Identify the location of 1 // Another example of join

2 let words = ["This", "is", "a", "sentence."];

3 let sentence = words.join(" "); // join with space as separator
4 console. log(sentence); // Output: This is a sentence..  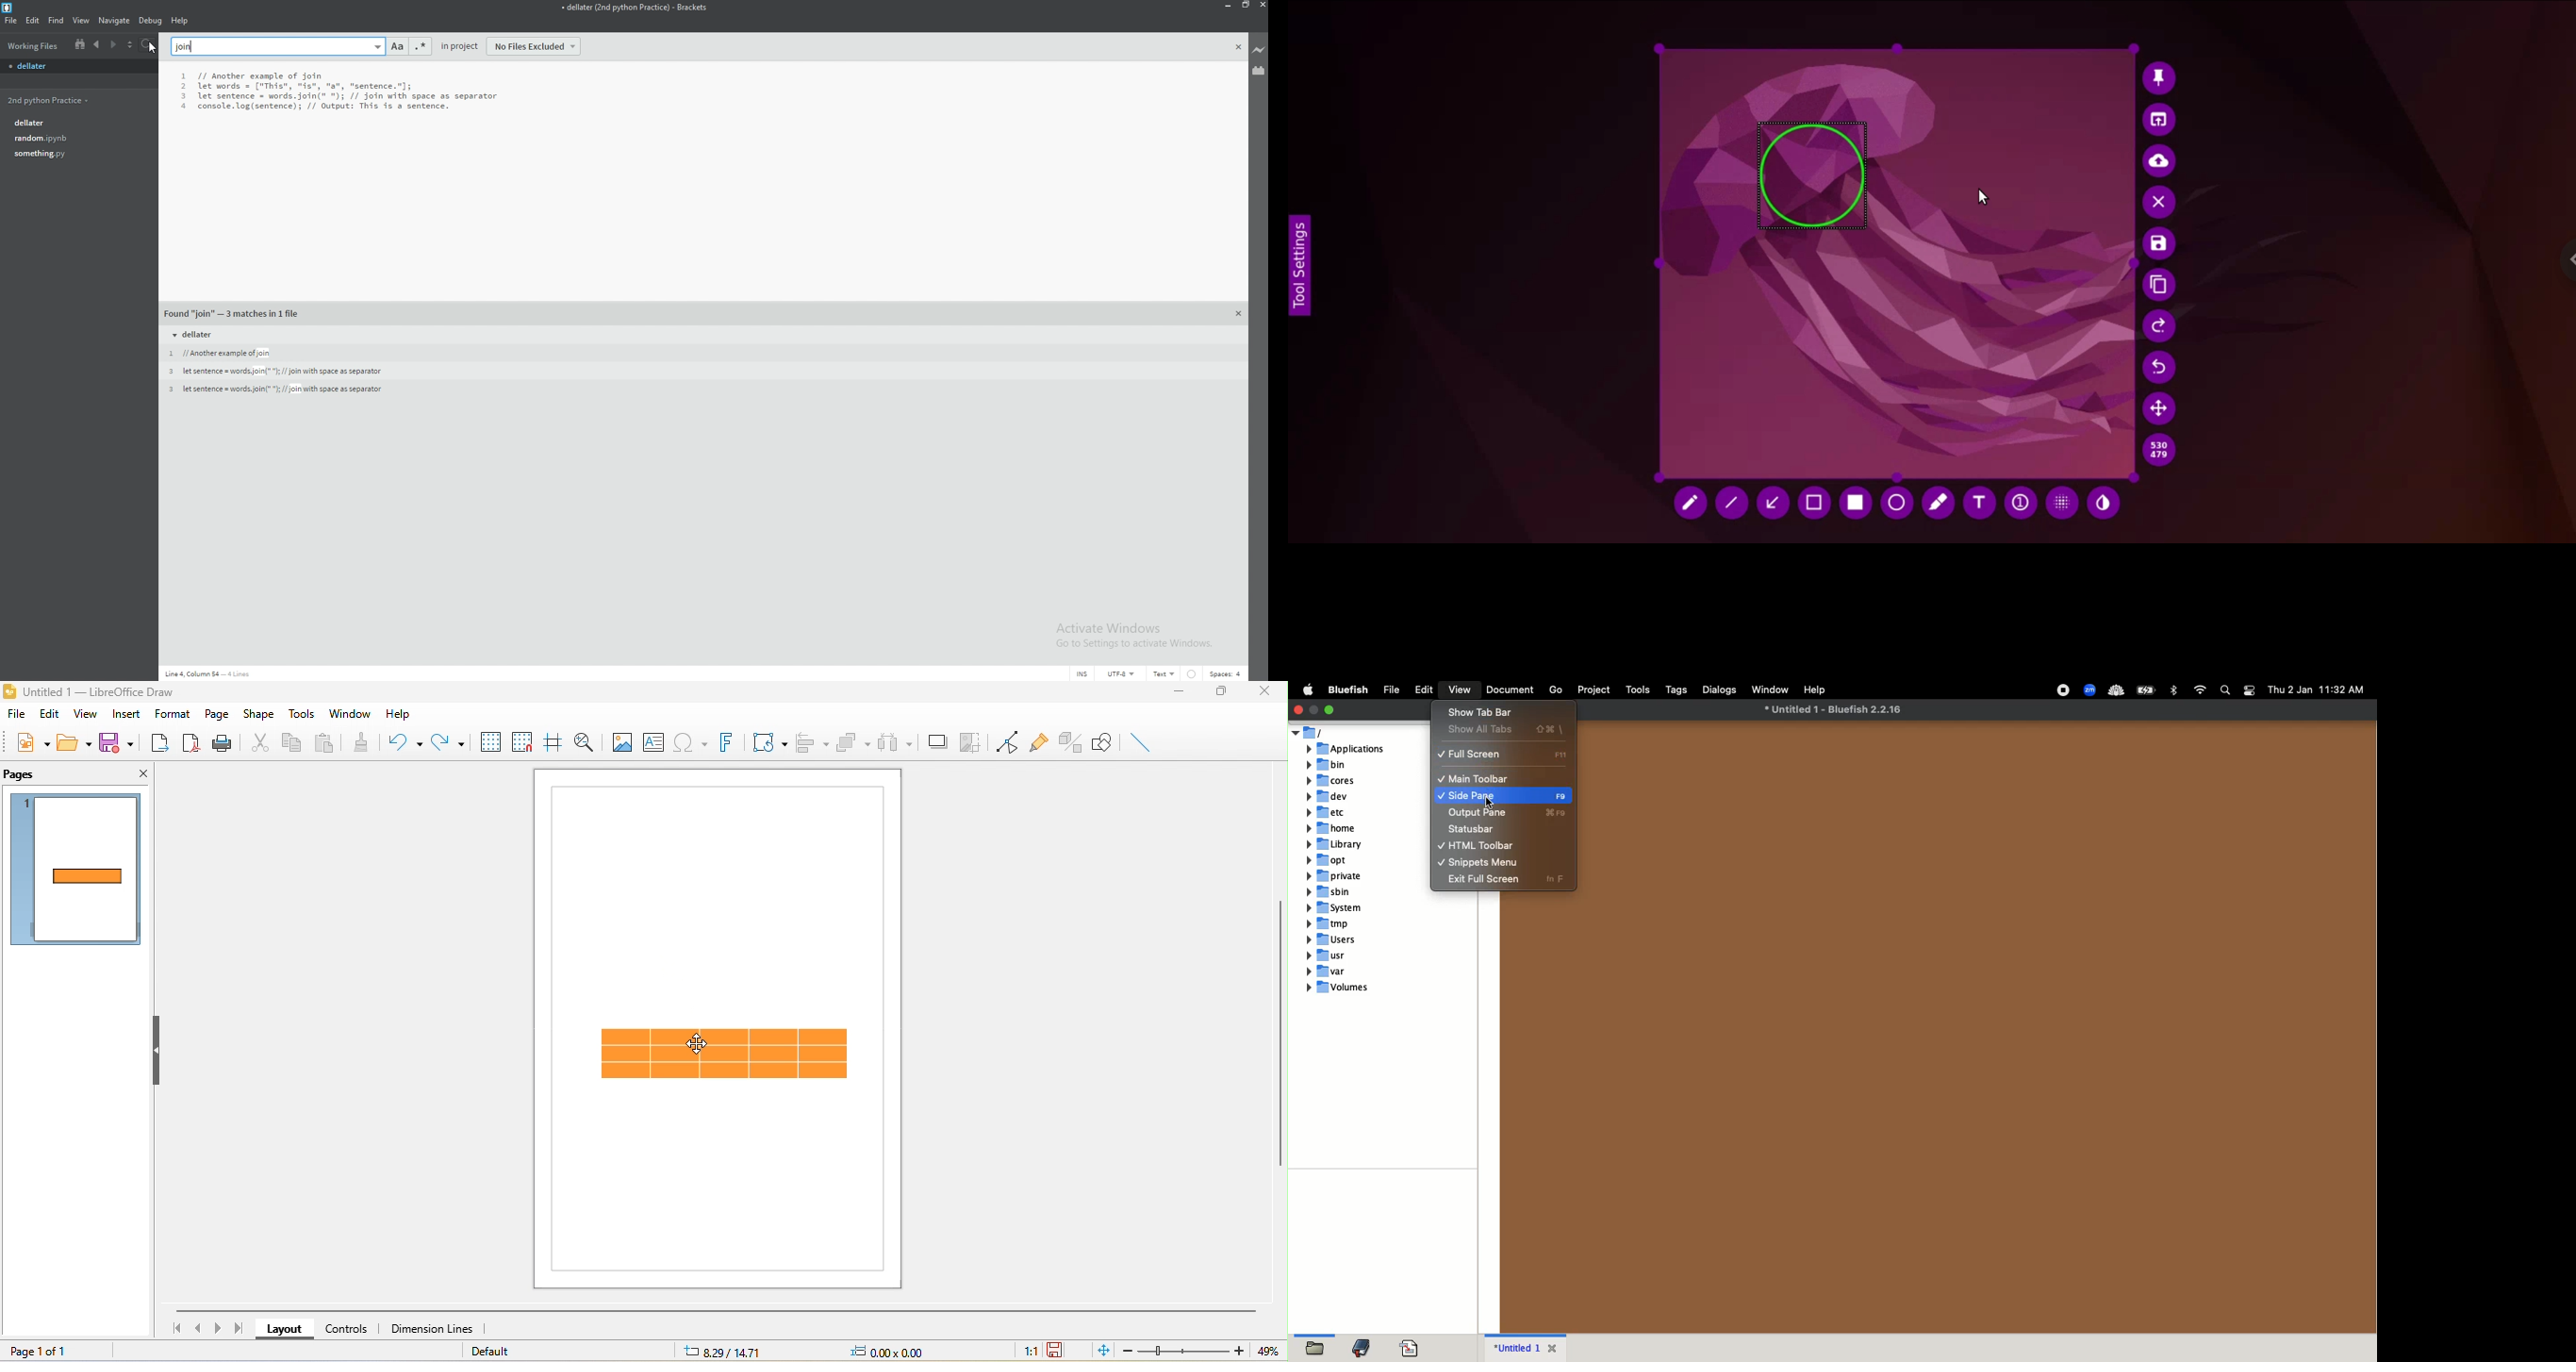
(350, 95).